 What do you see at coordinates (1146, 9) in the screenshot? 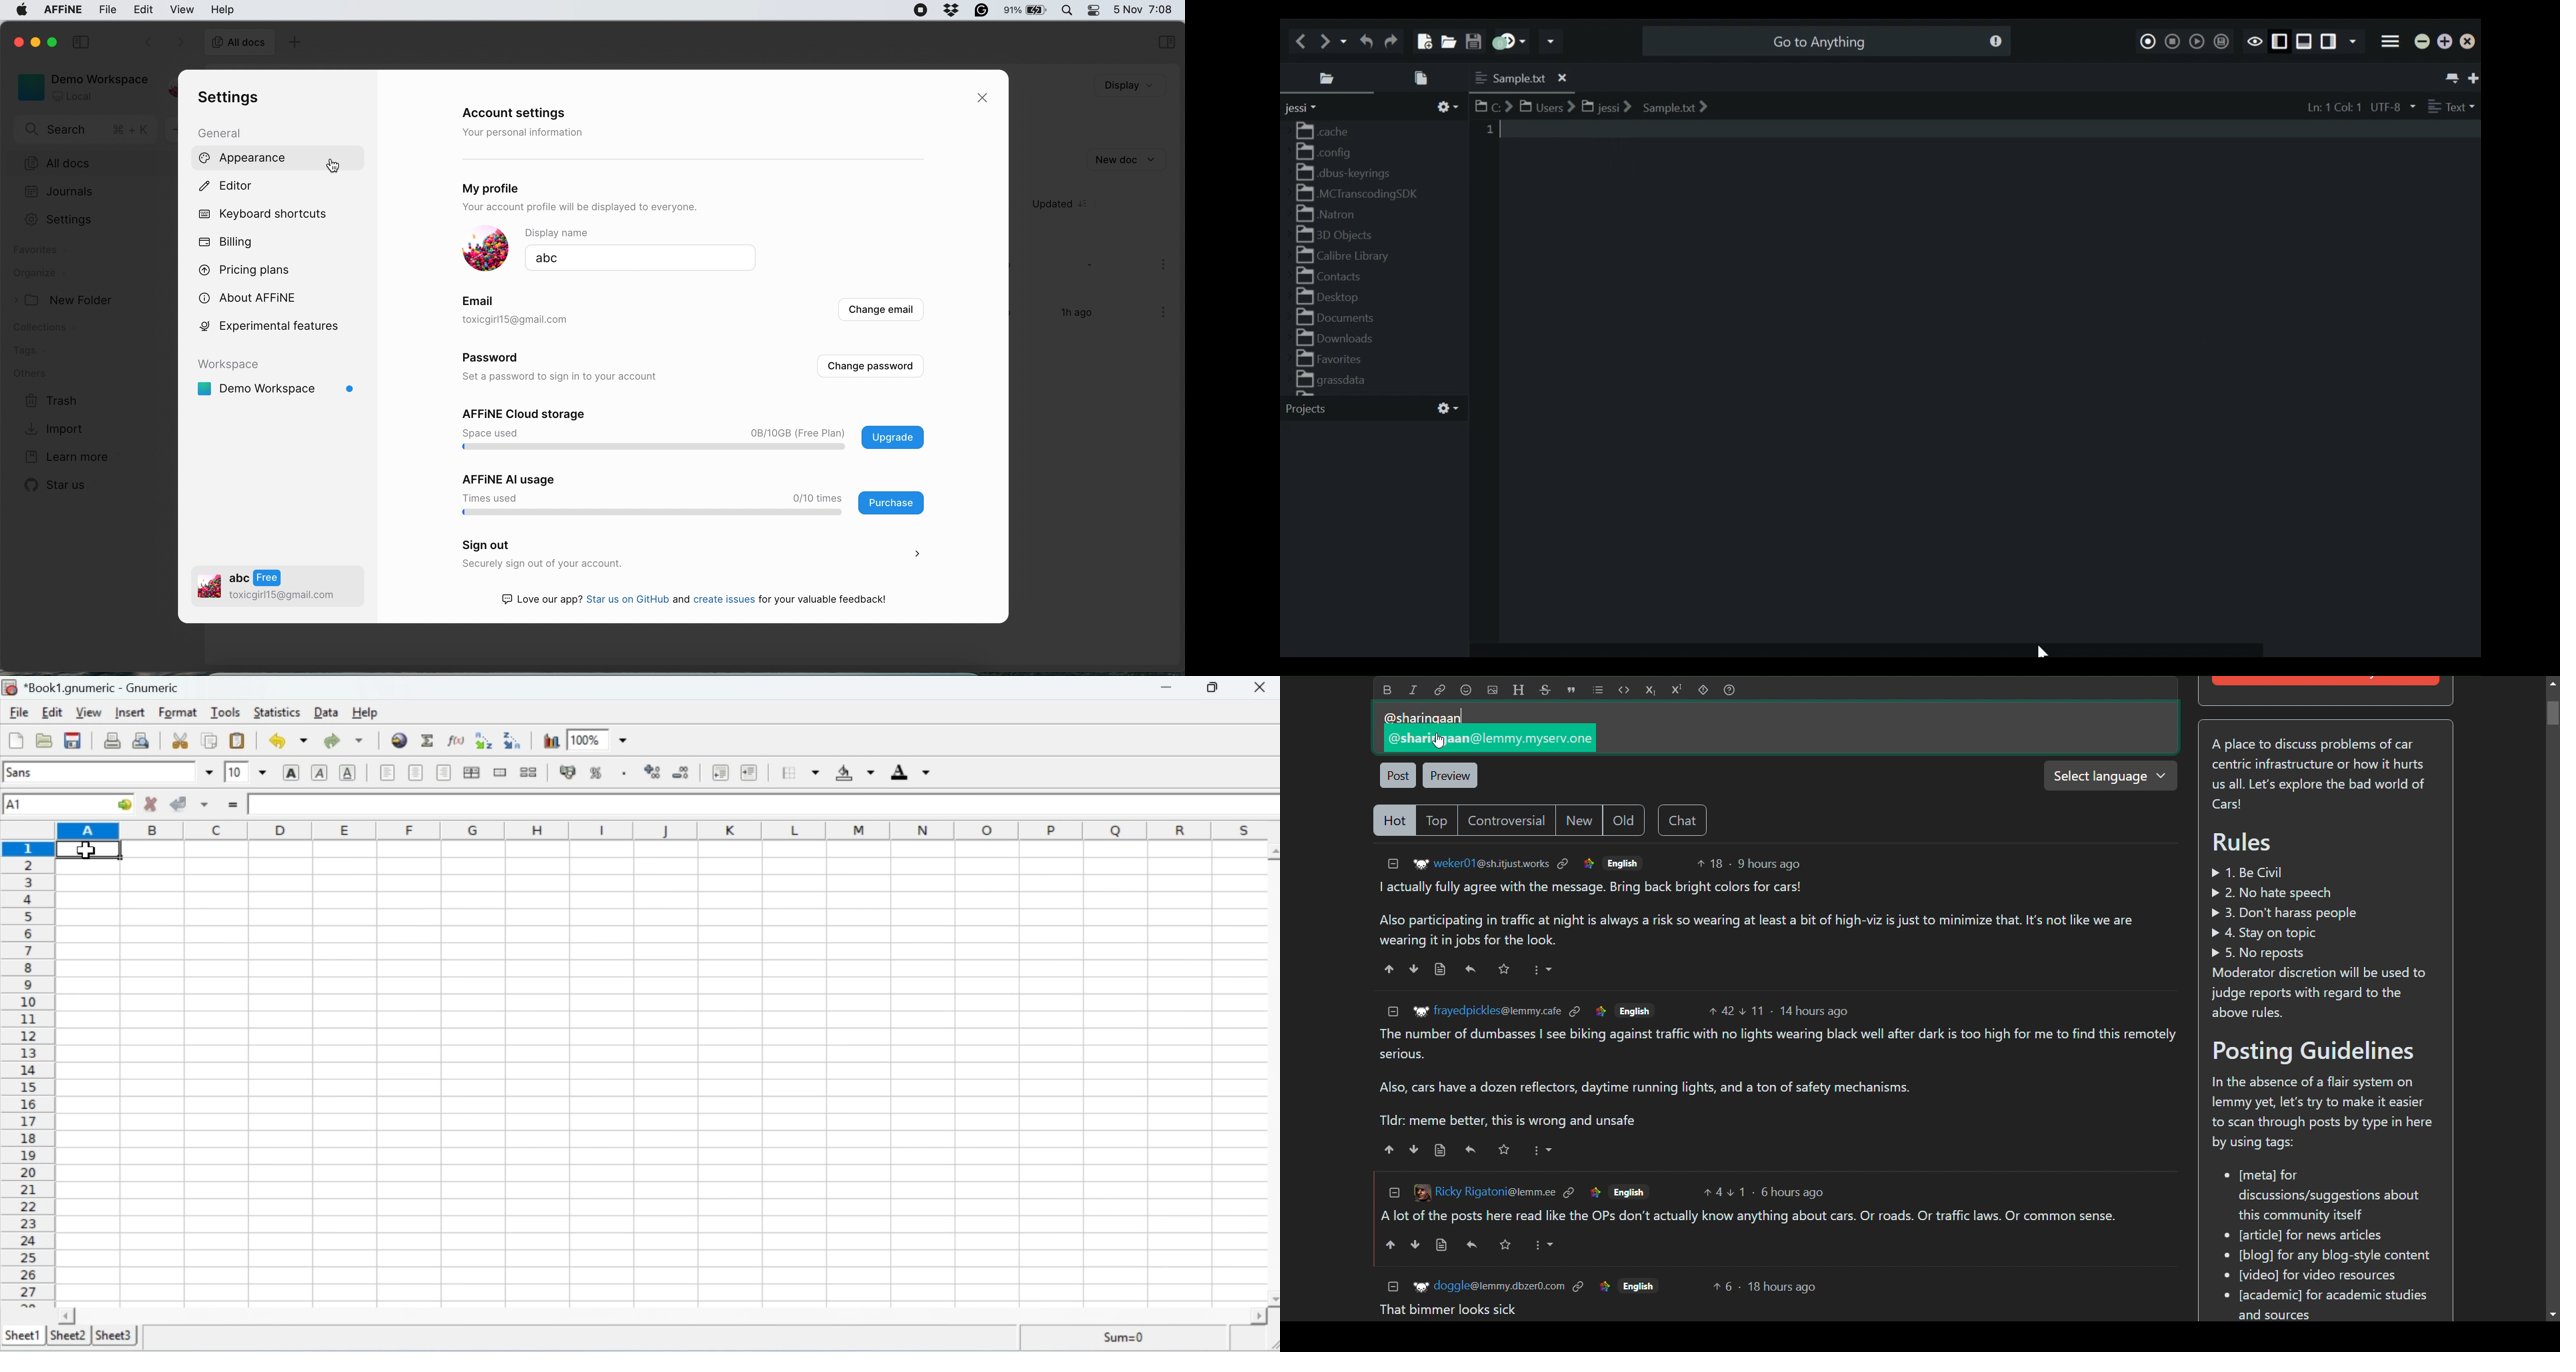
I see `date and time` at bounding box center [1146, 9].